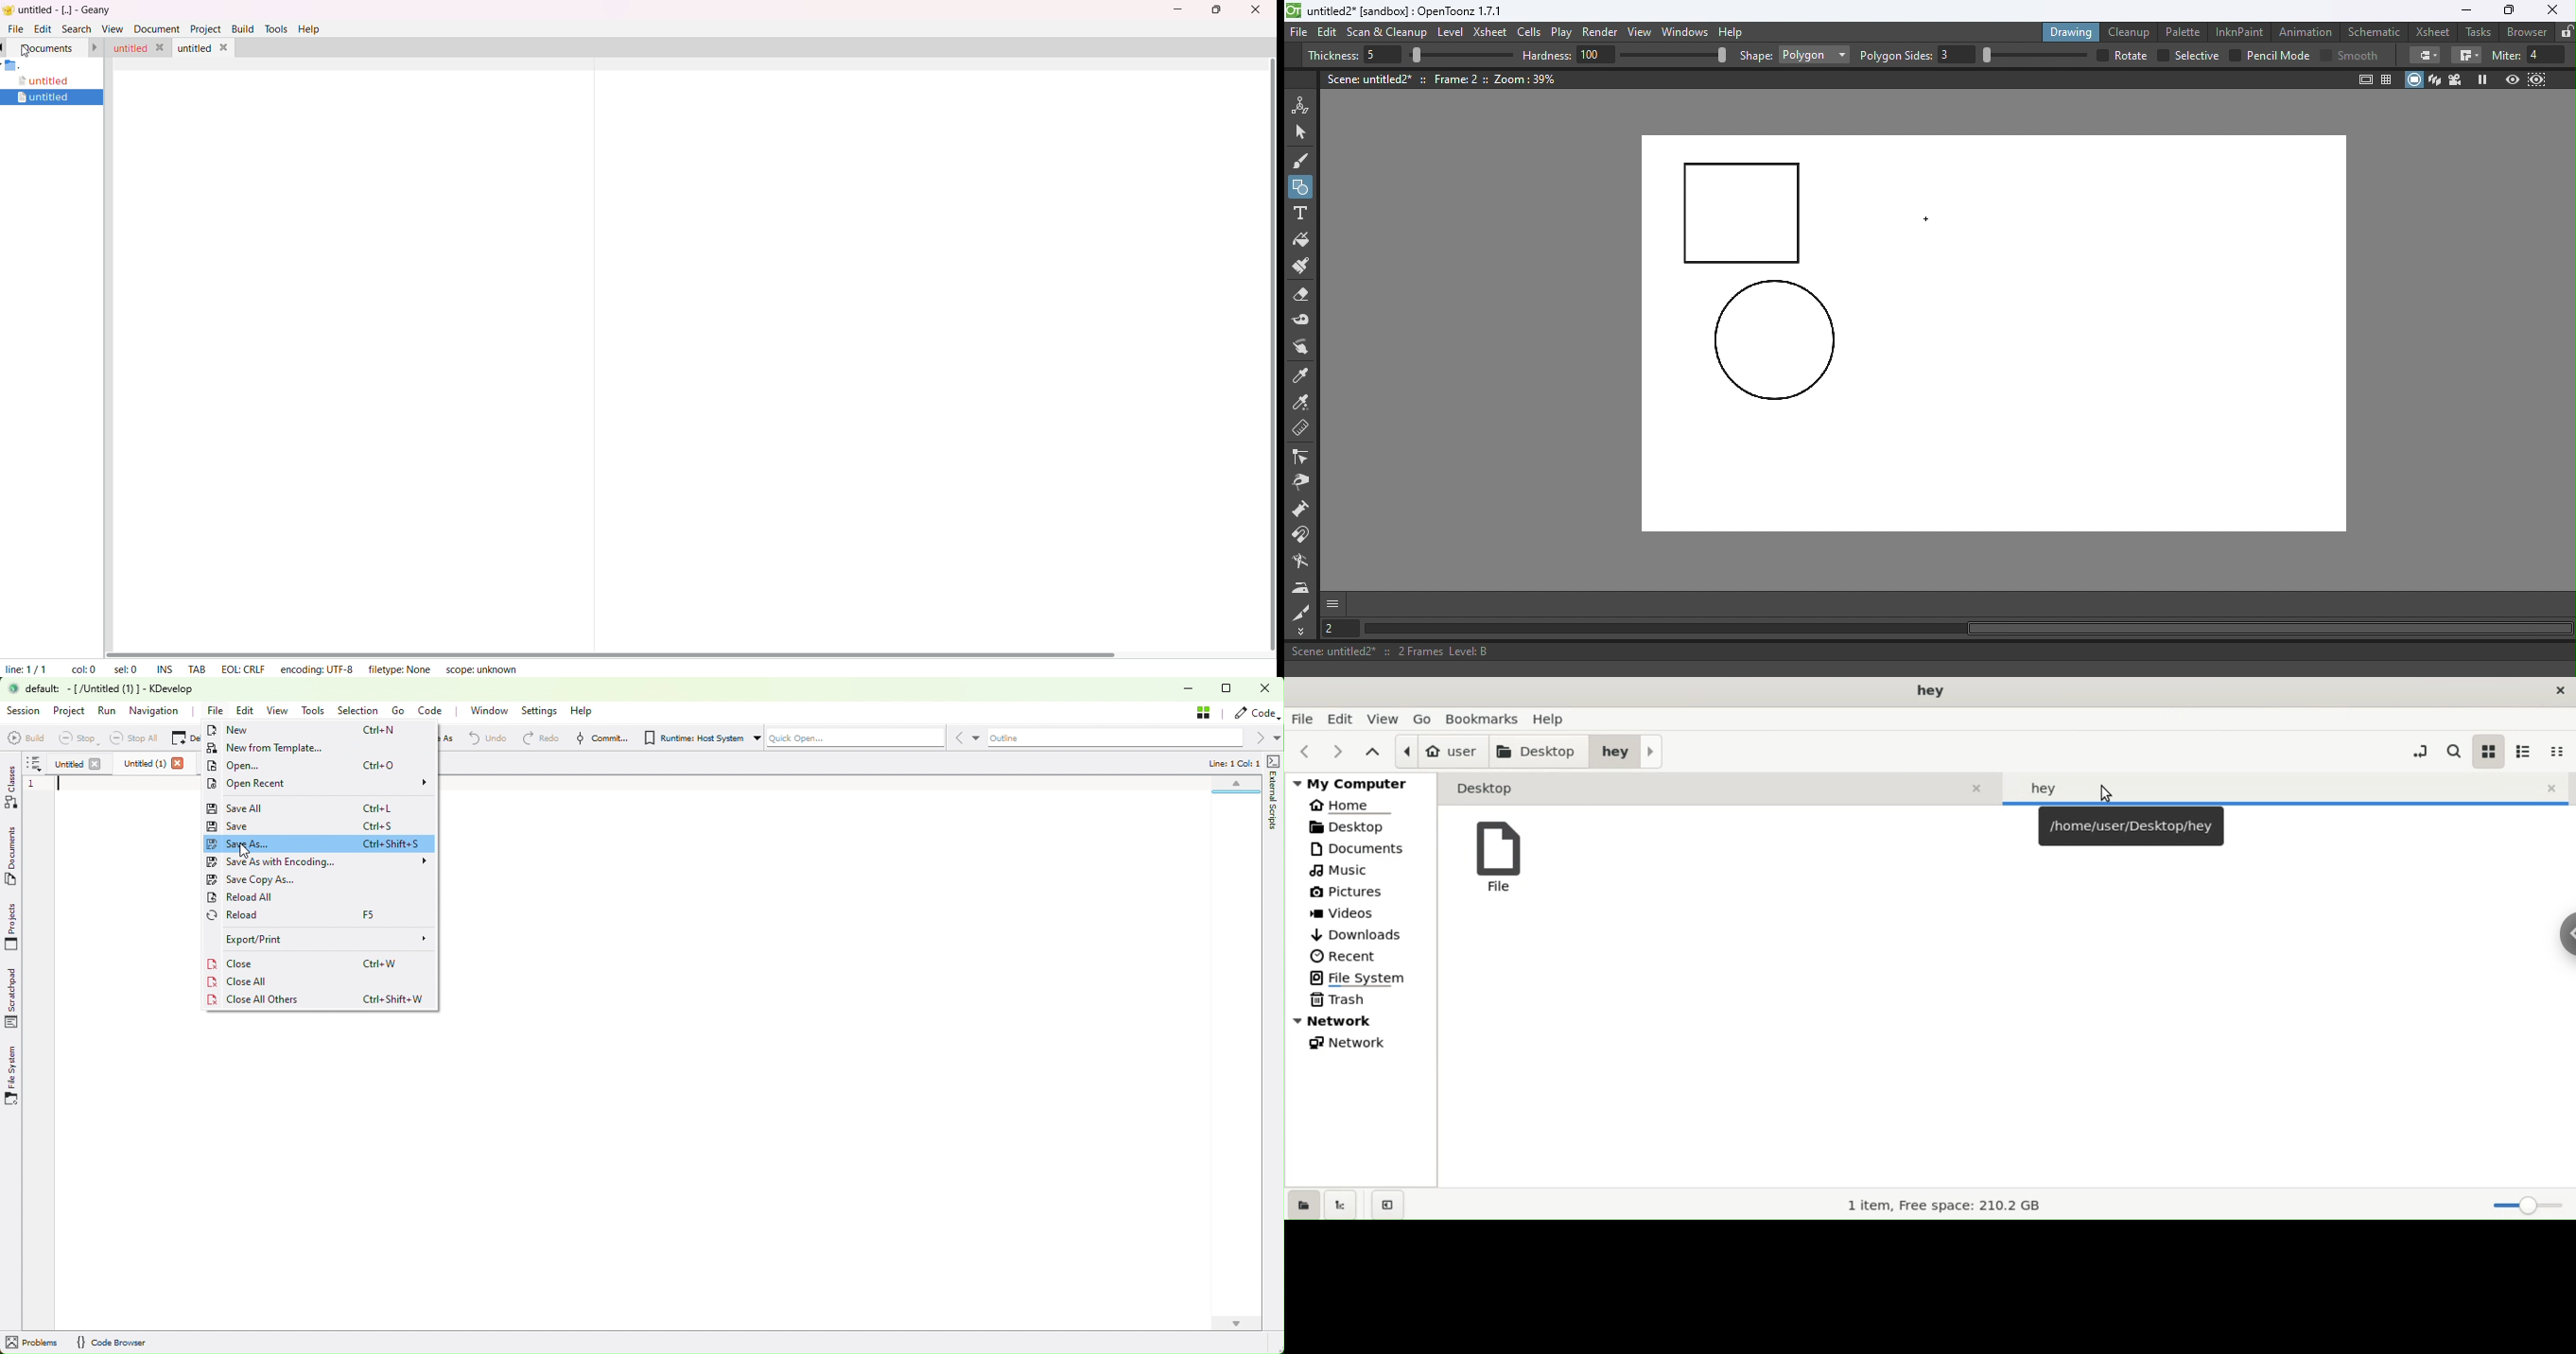 This screenshot has height=1372, width=2576. I want to click on parent folder, so click(1371, 752).